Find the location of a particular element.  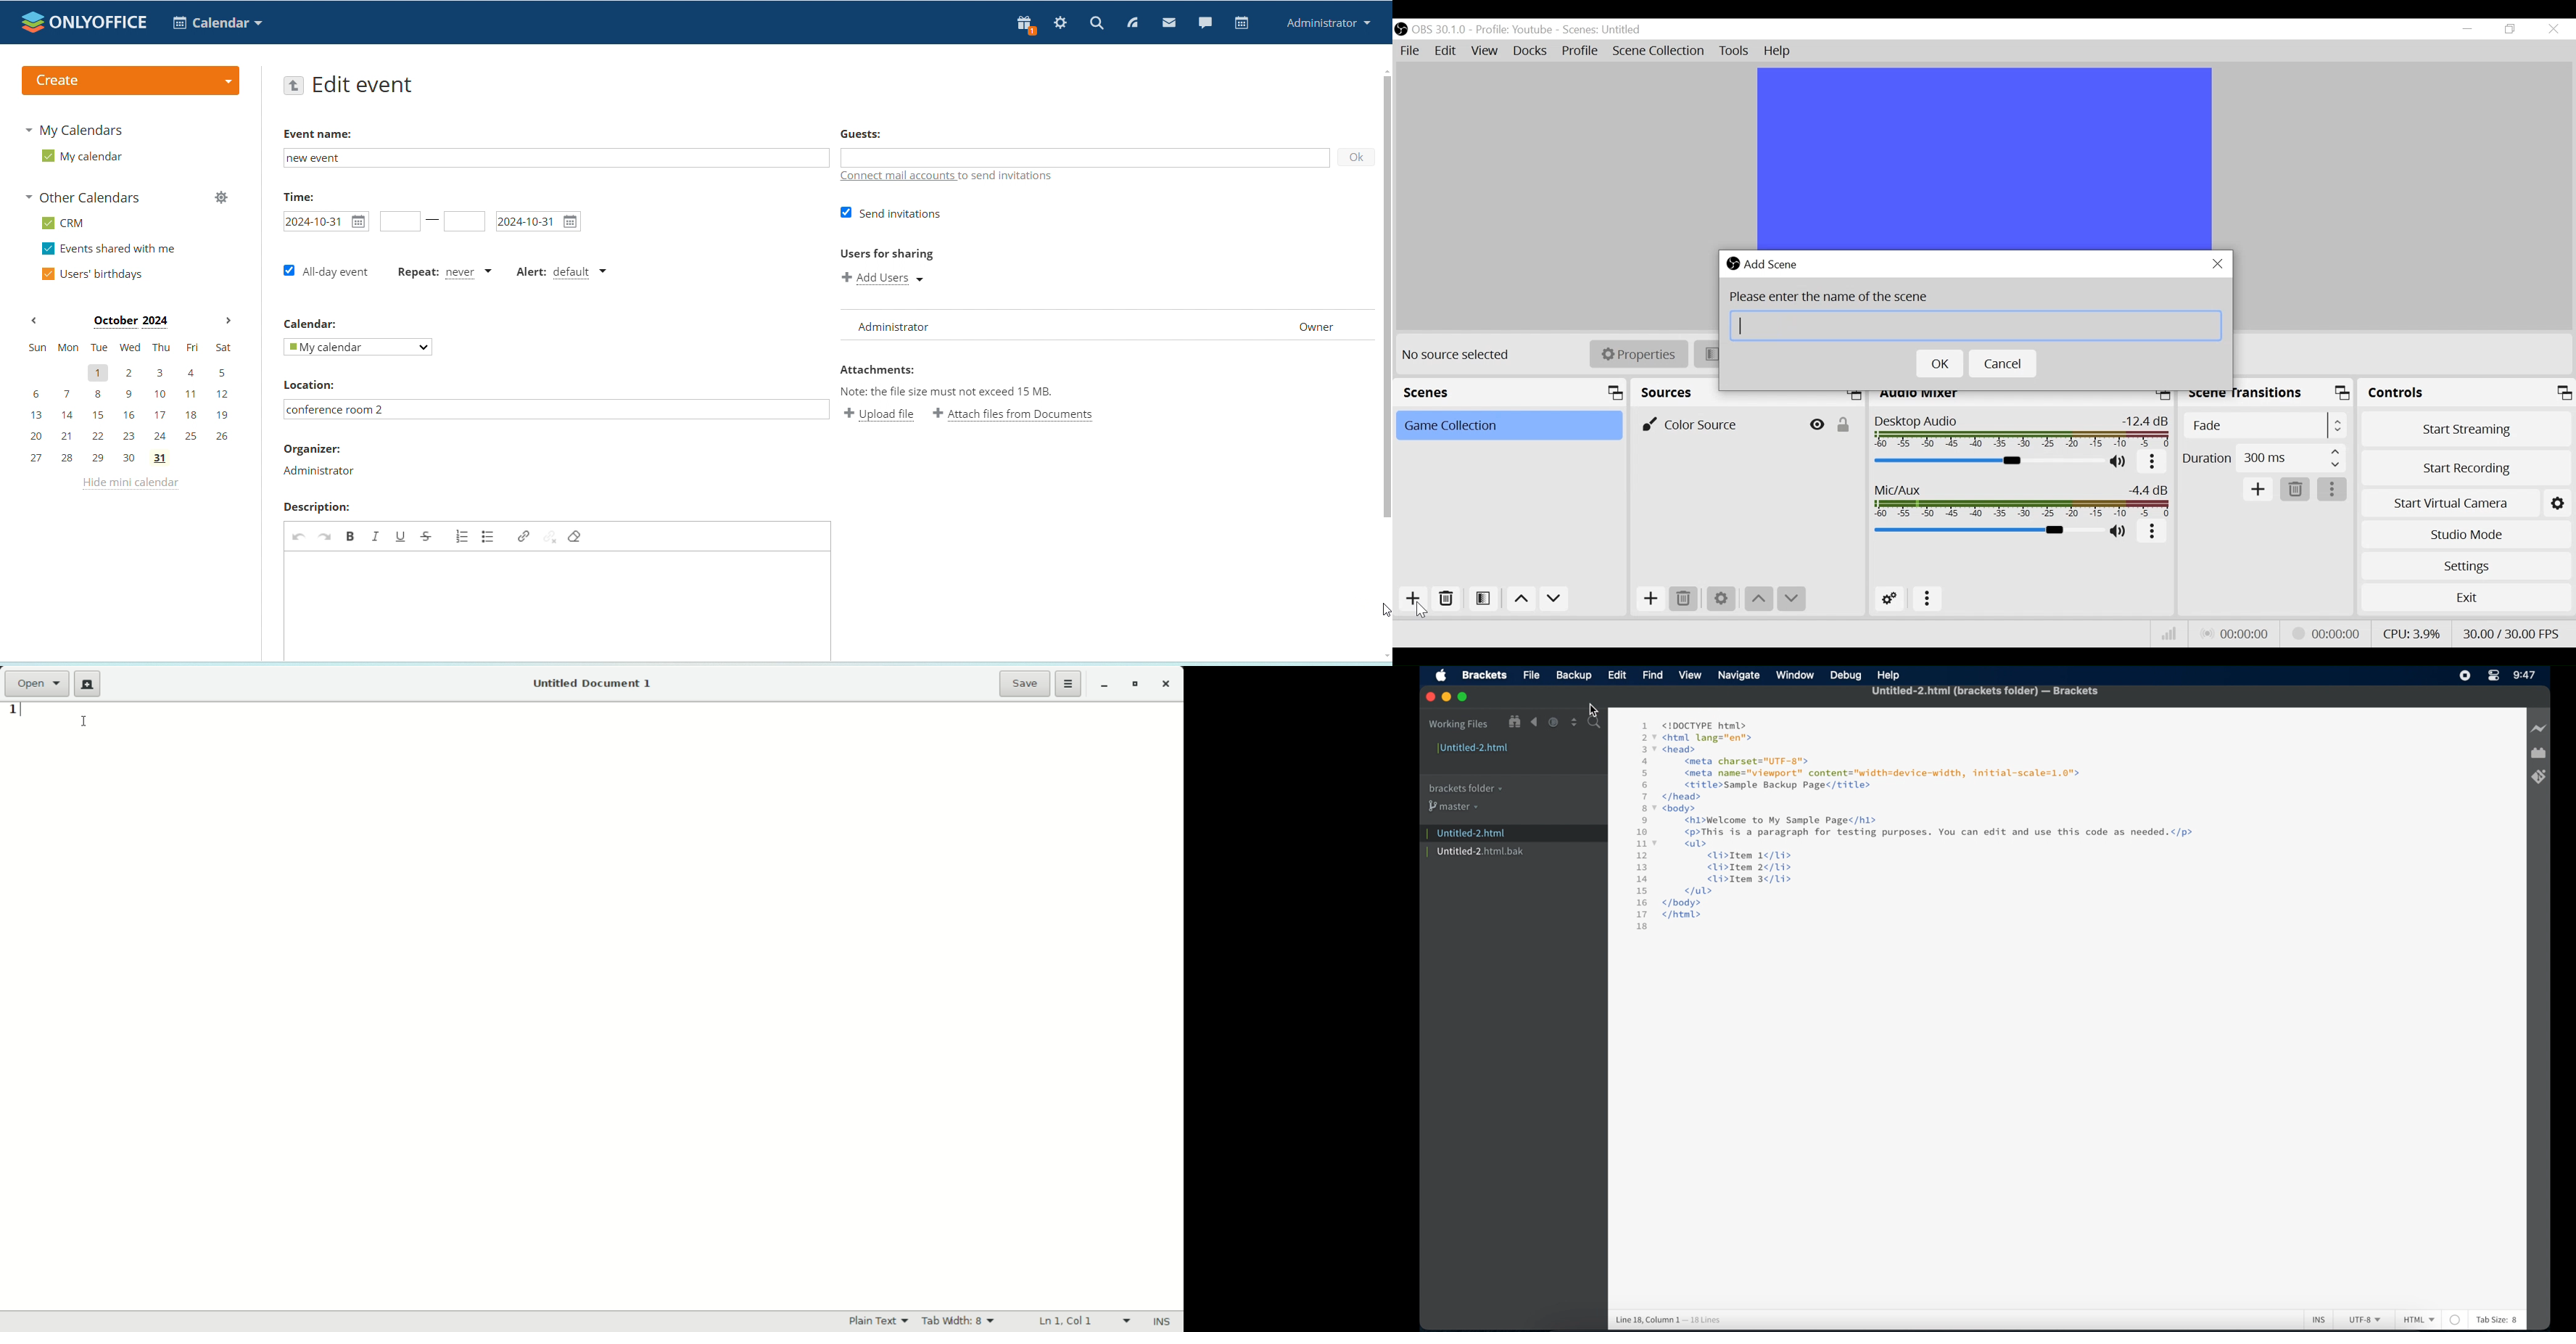

CRM is located at coordinates (65, 223).